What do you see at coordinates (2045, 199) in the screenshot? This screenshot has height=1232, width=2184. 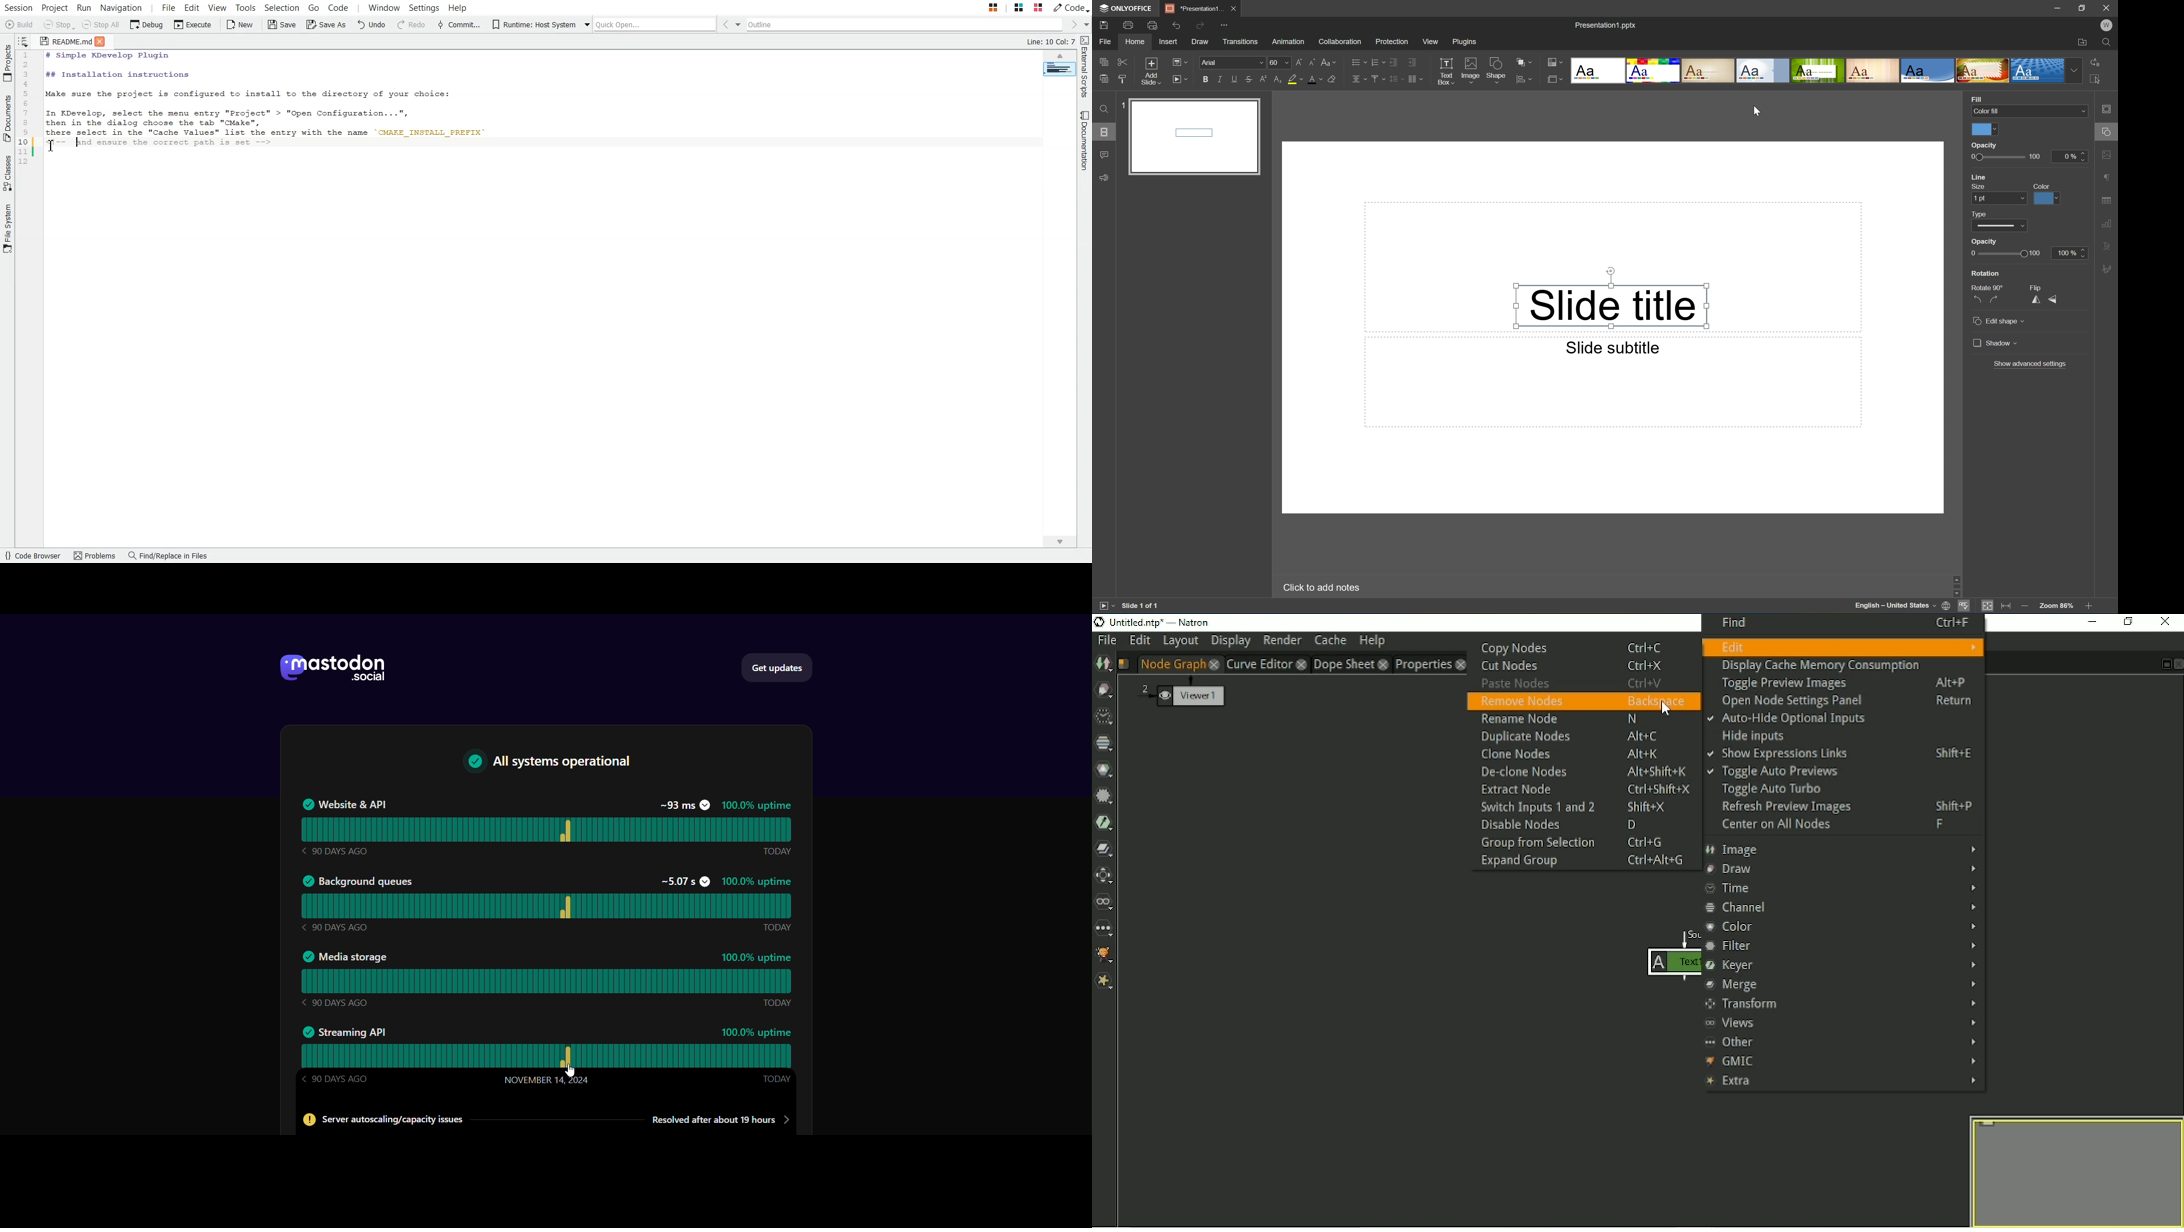 I see `color` at bounding box center [2045, 199].